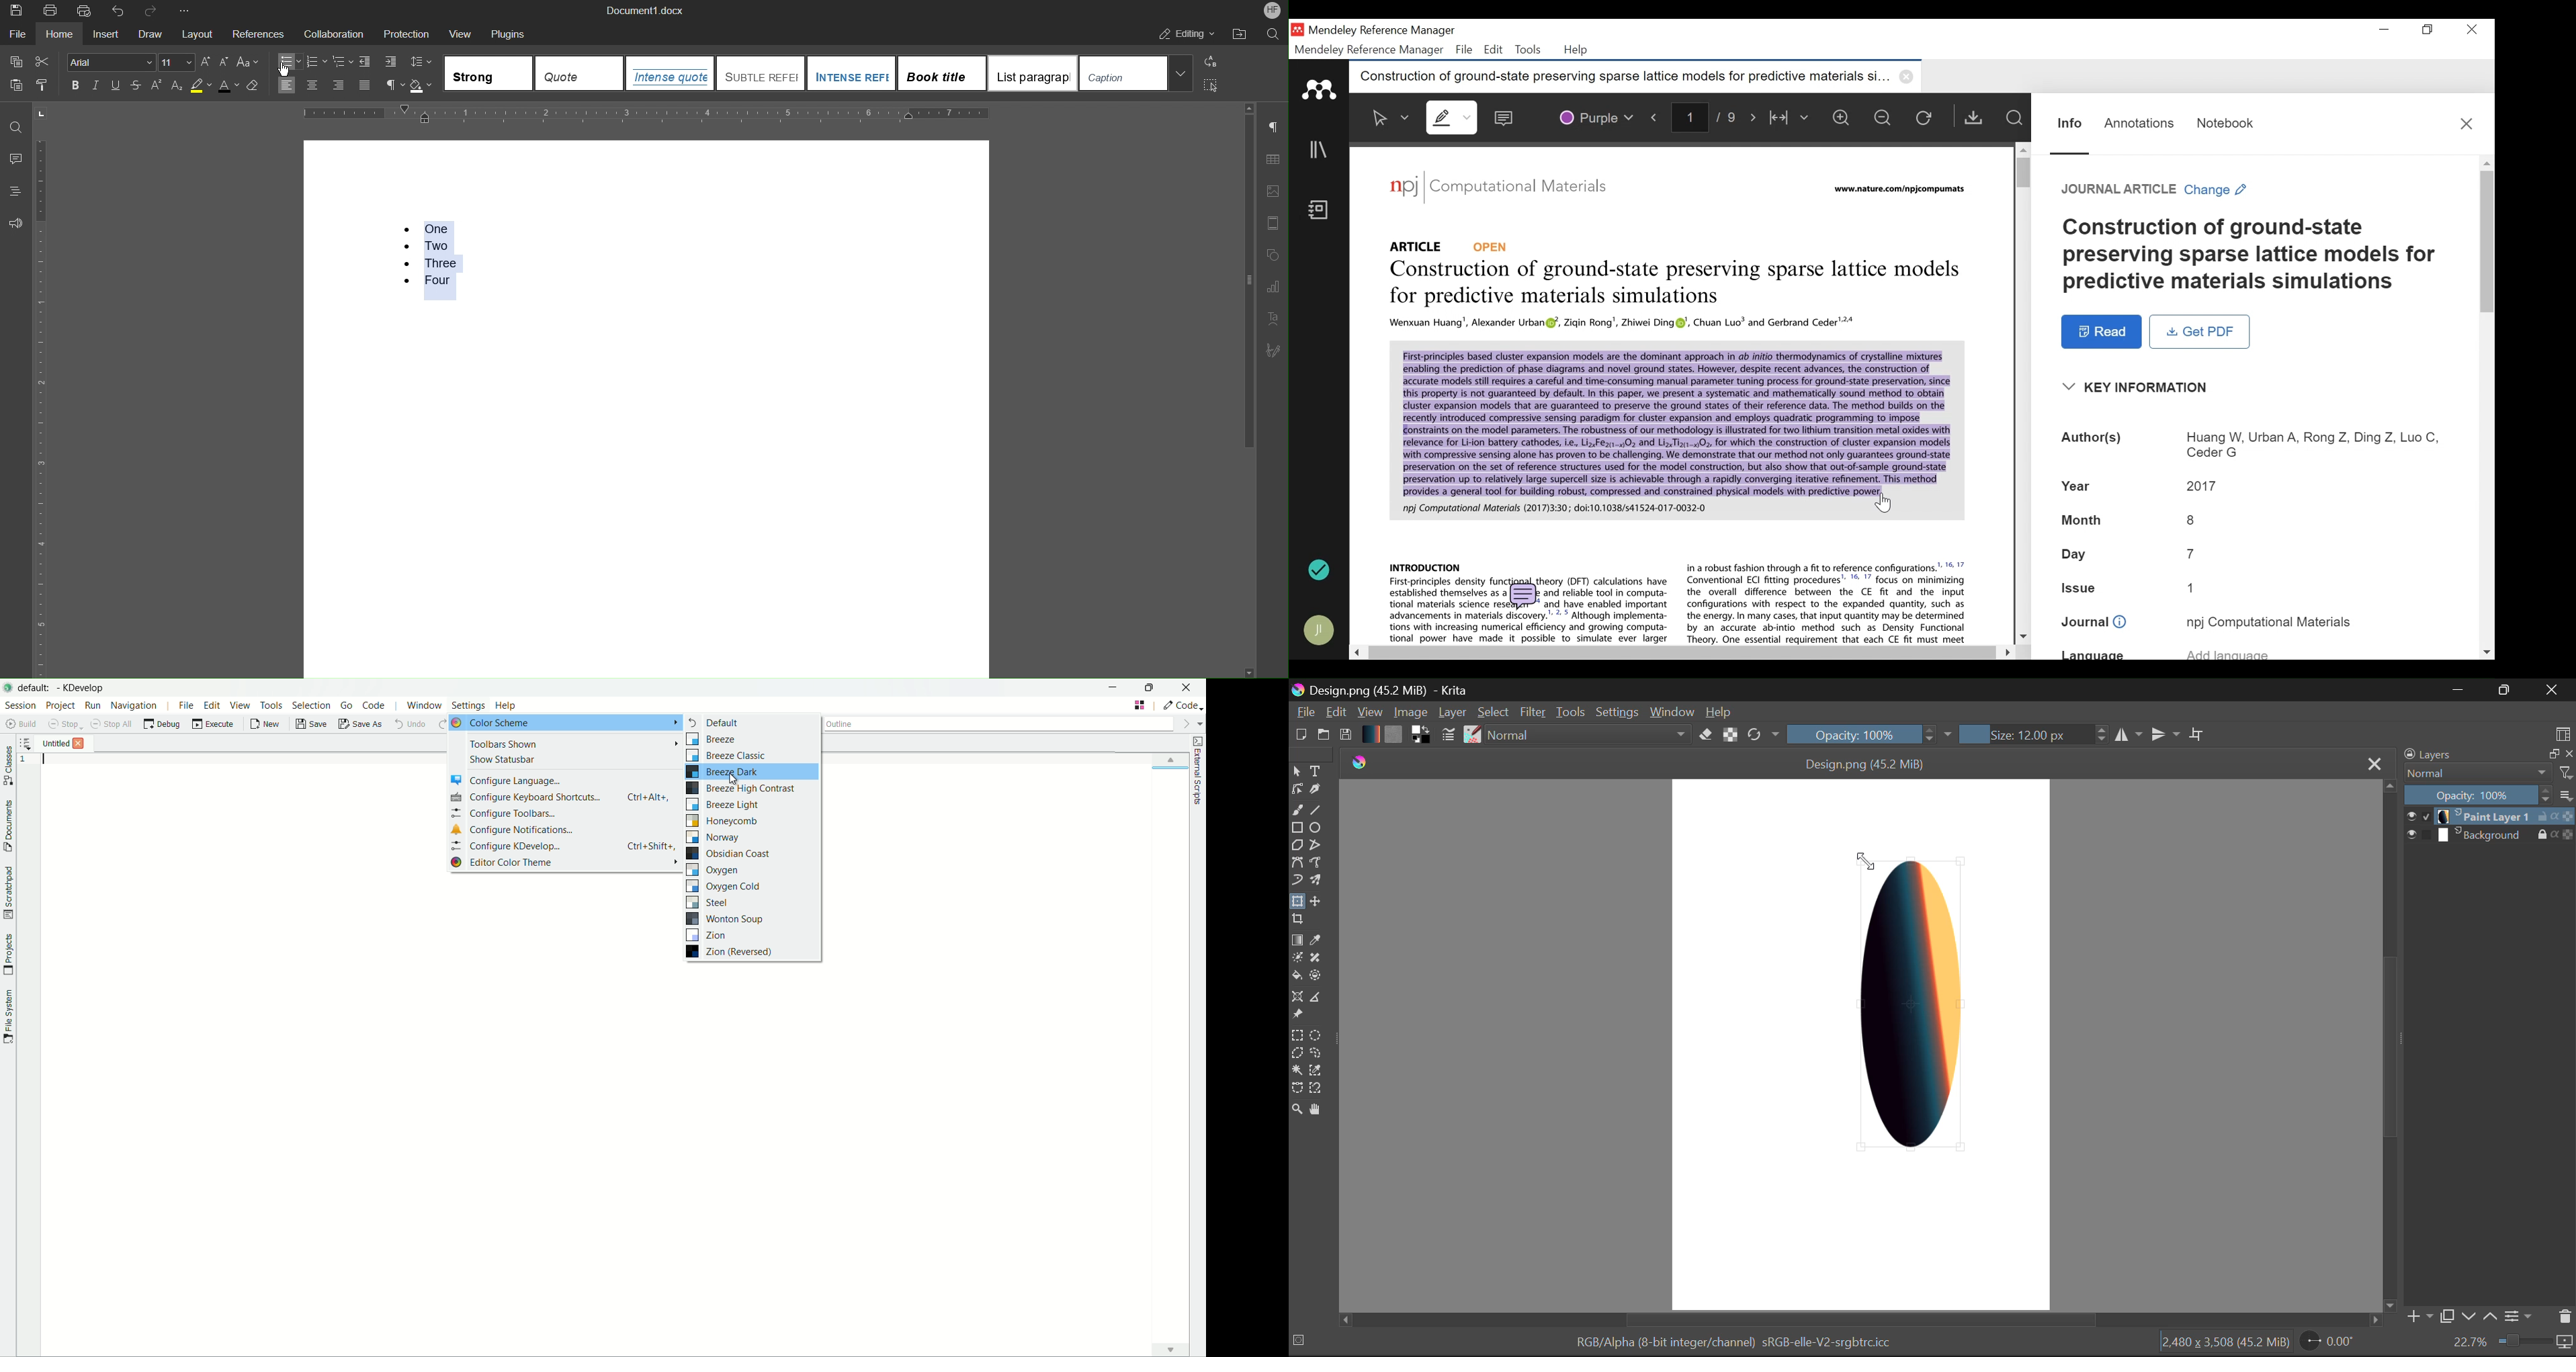 The height and width of the screenshot is (1372, 2576). What do you see at coordinates (2467, 123) in the screenshot?
I see `Close` at bounding box center [2467, 123].